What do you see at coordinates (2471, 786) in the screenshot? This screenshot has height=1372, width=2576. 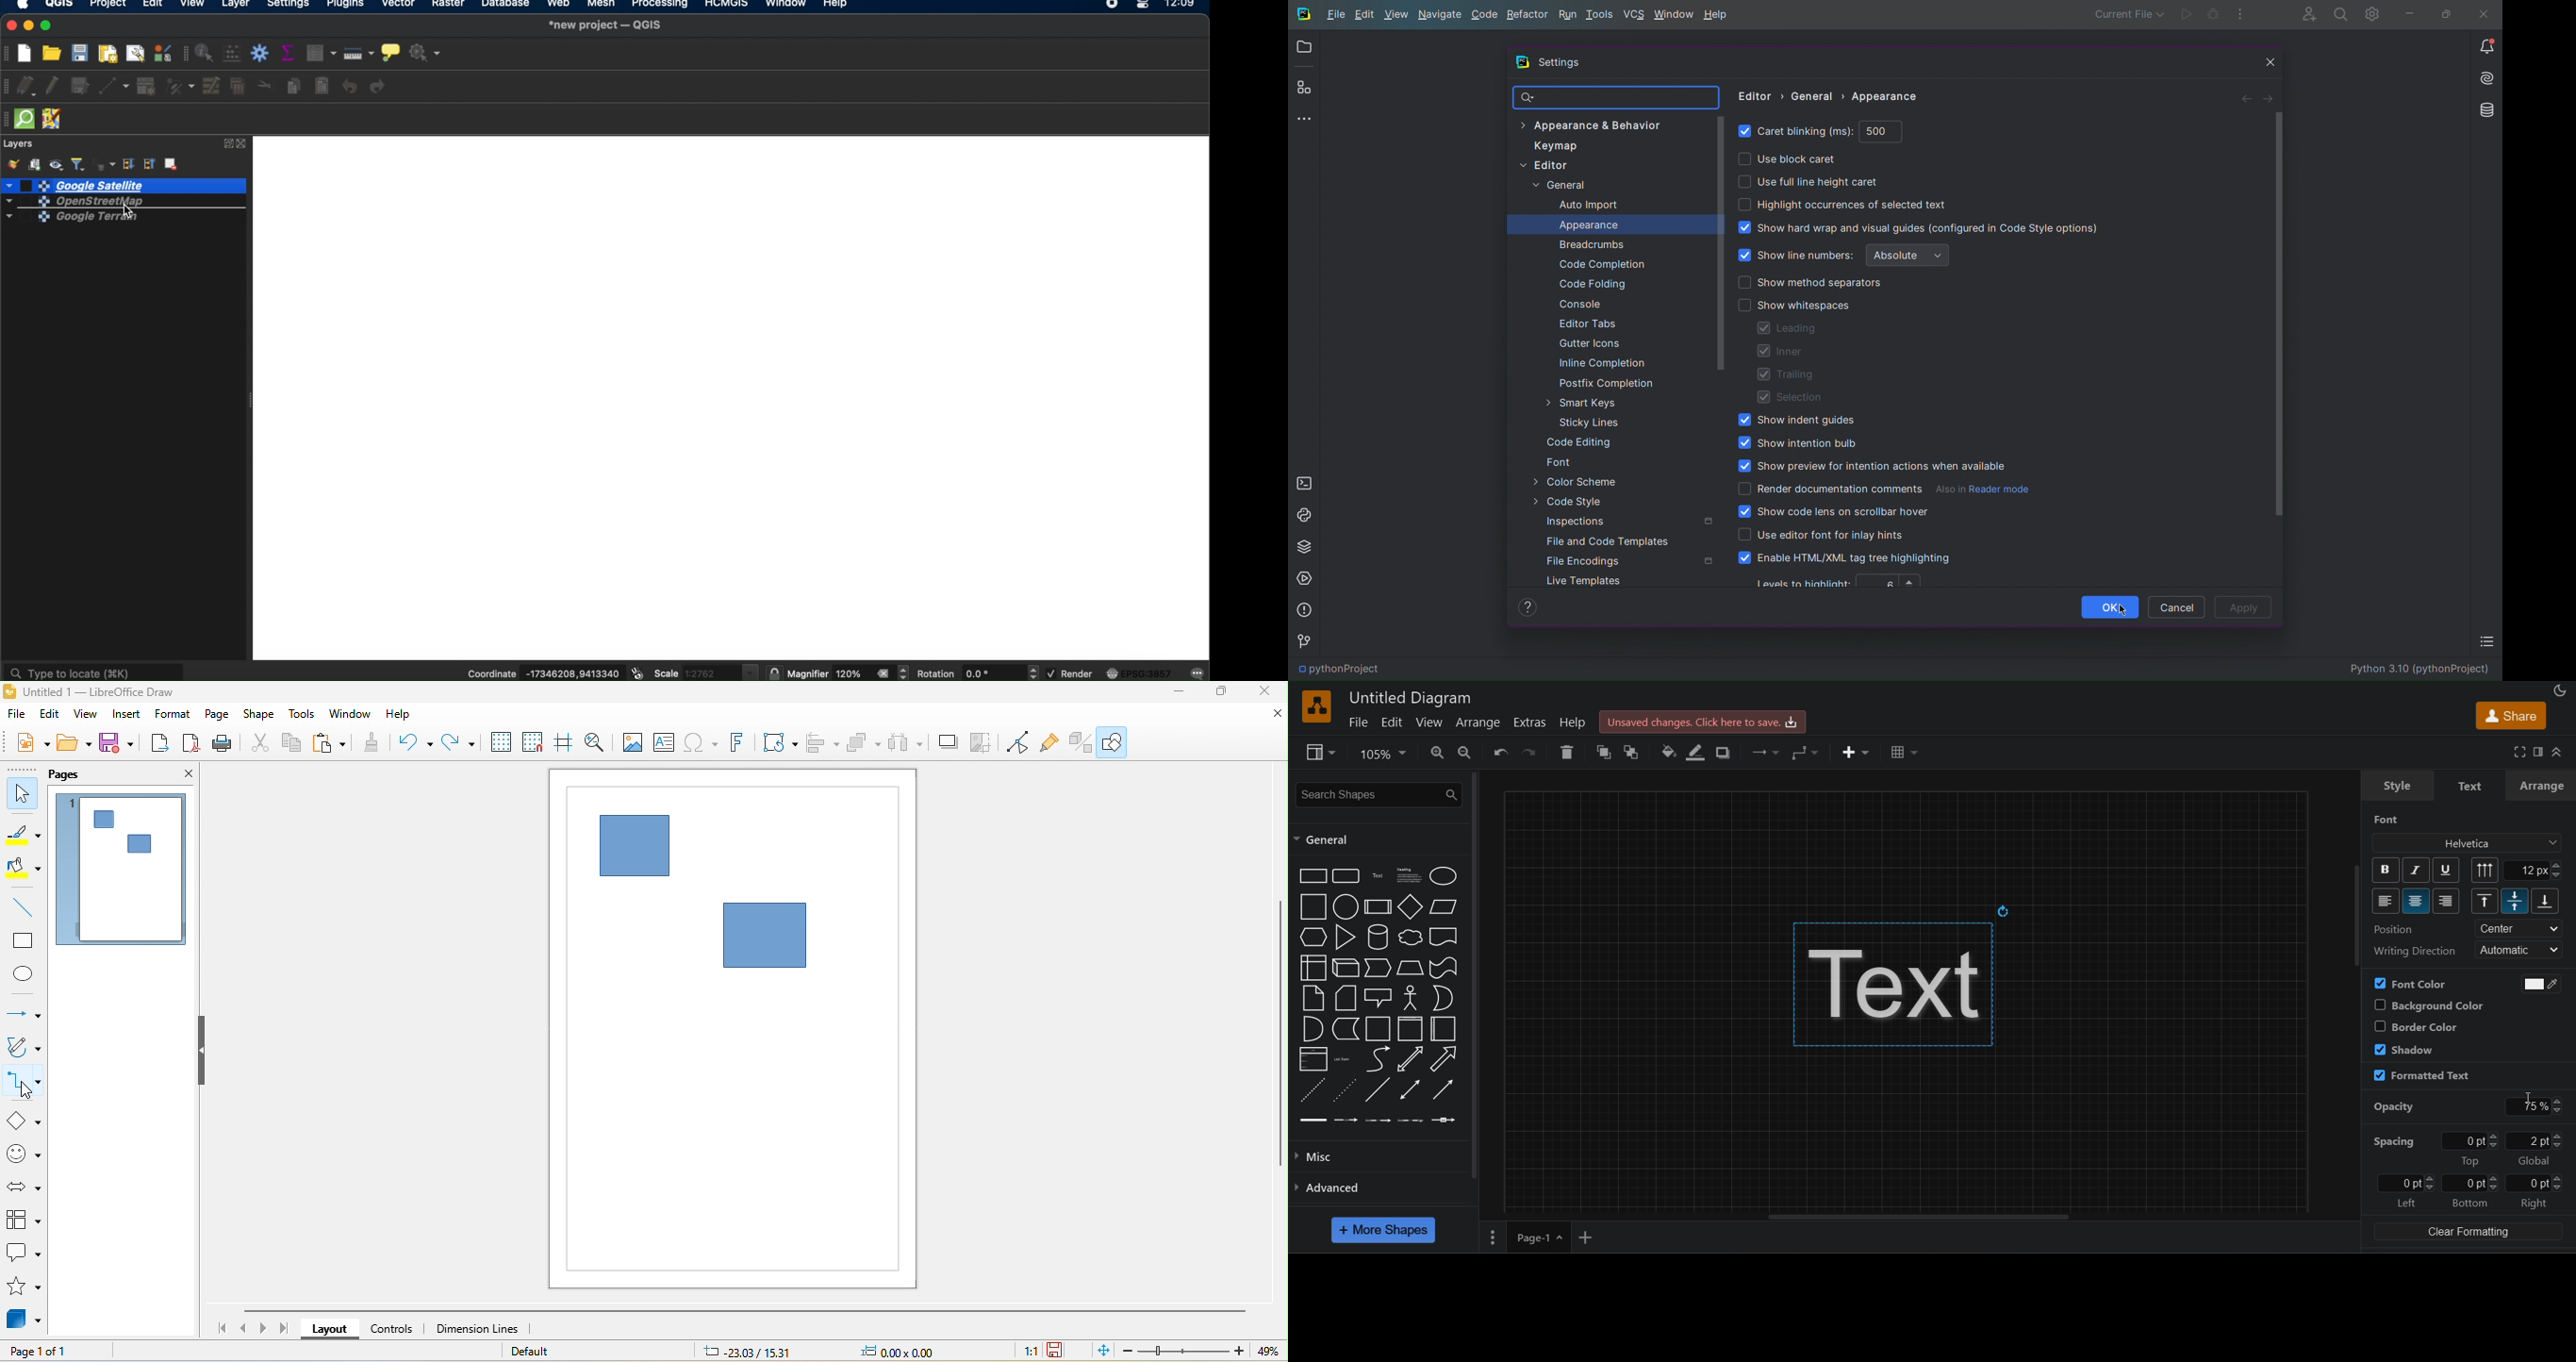 I see `text` at bounding box center [2471, 786].